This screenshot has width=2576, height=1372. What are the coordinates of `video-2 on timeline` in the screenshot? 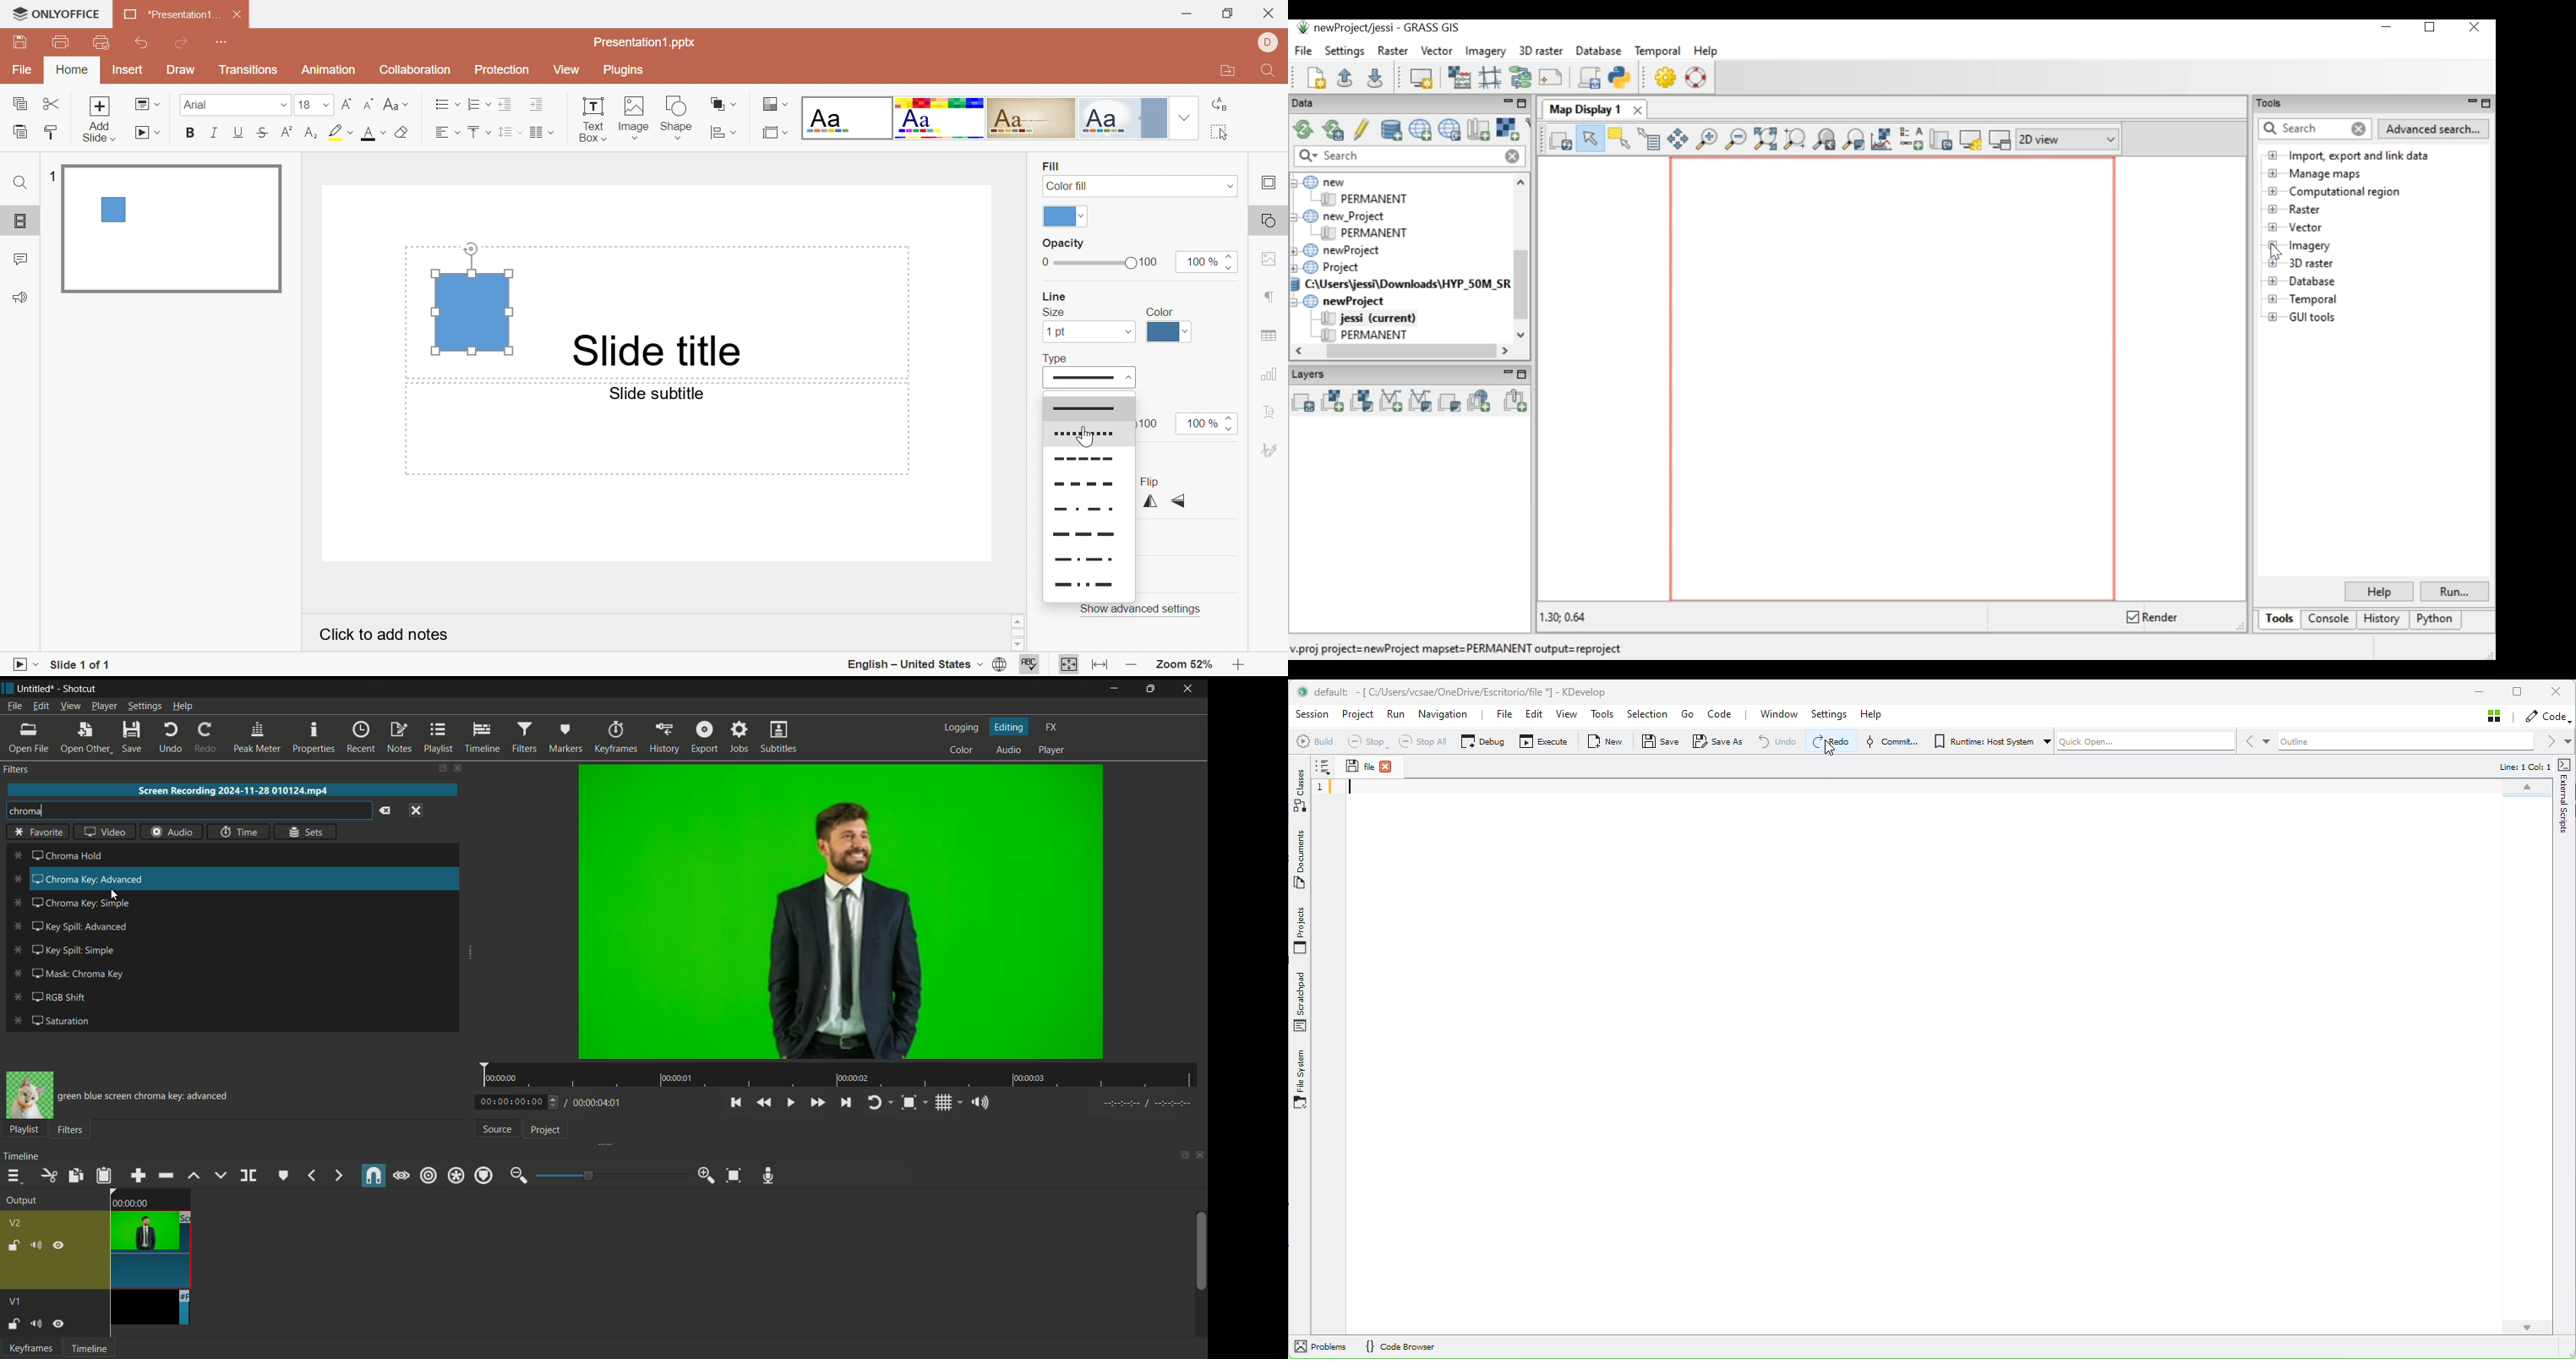 It's located at (150, 1238).